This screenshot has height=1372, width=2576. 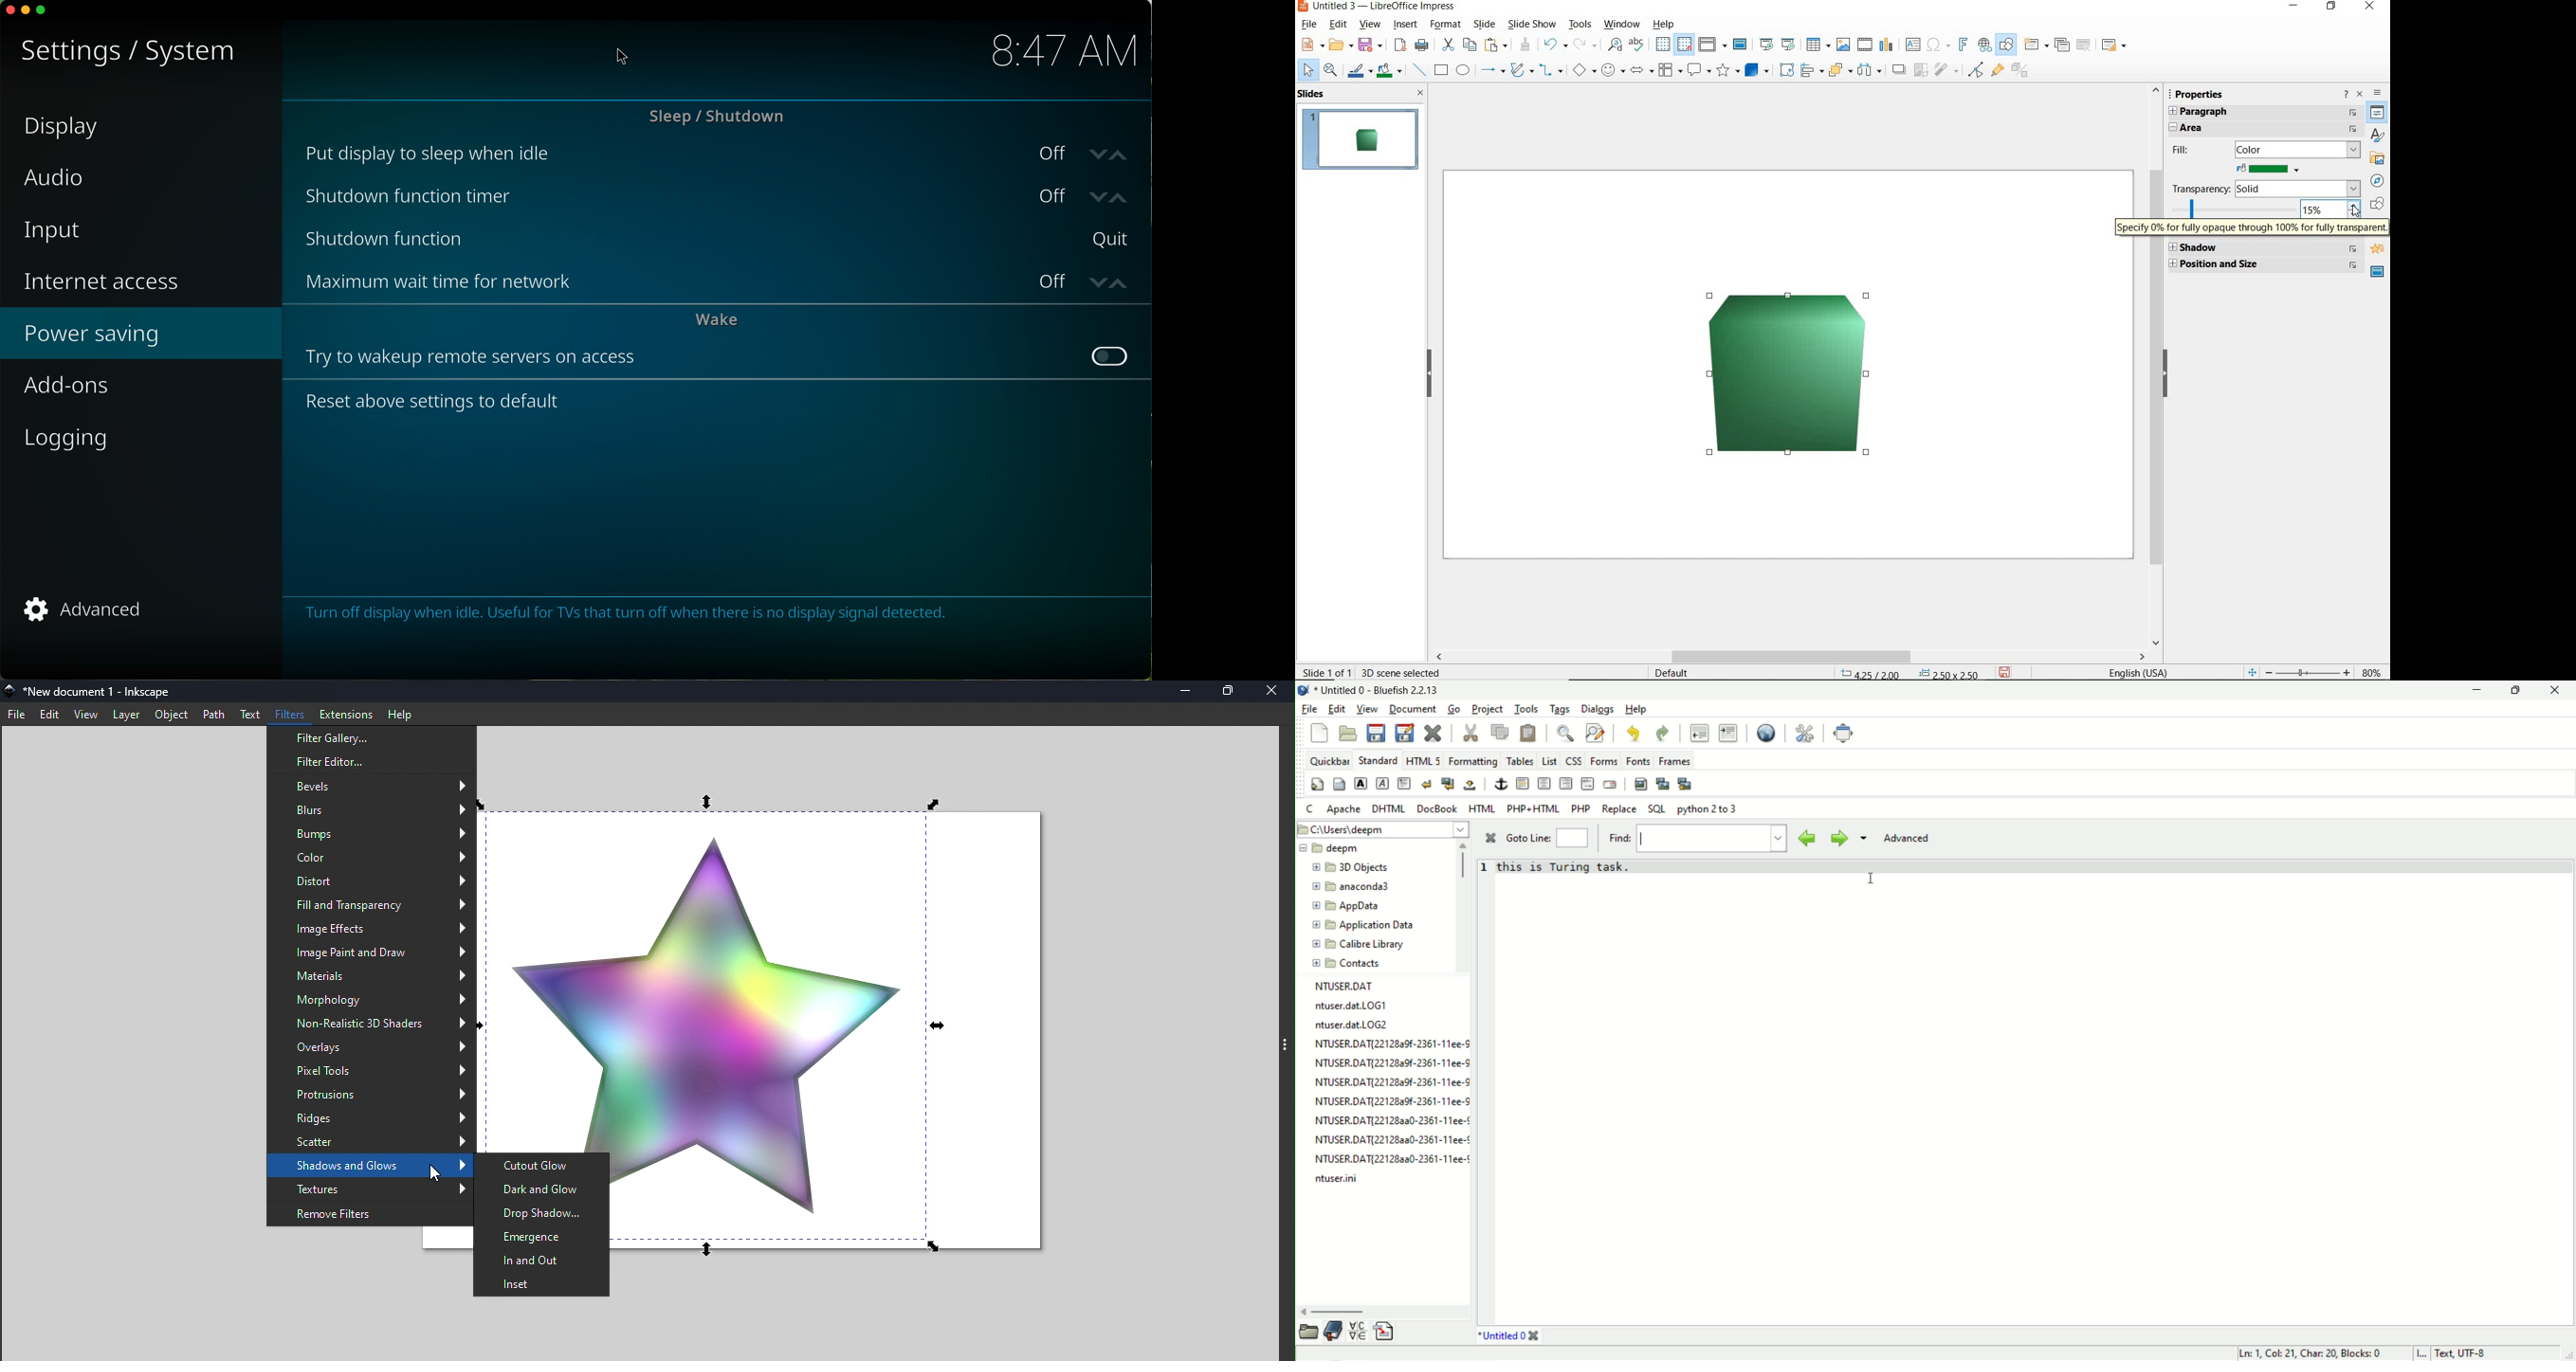 What do you see at coordinates (42, 11) in the screenshot?
I see `maximize program` at bounding box center [42, 11].